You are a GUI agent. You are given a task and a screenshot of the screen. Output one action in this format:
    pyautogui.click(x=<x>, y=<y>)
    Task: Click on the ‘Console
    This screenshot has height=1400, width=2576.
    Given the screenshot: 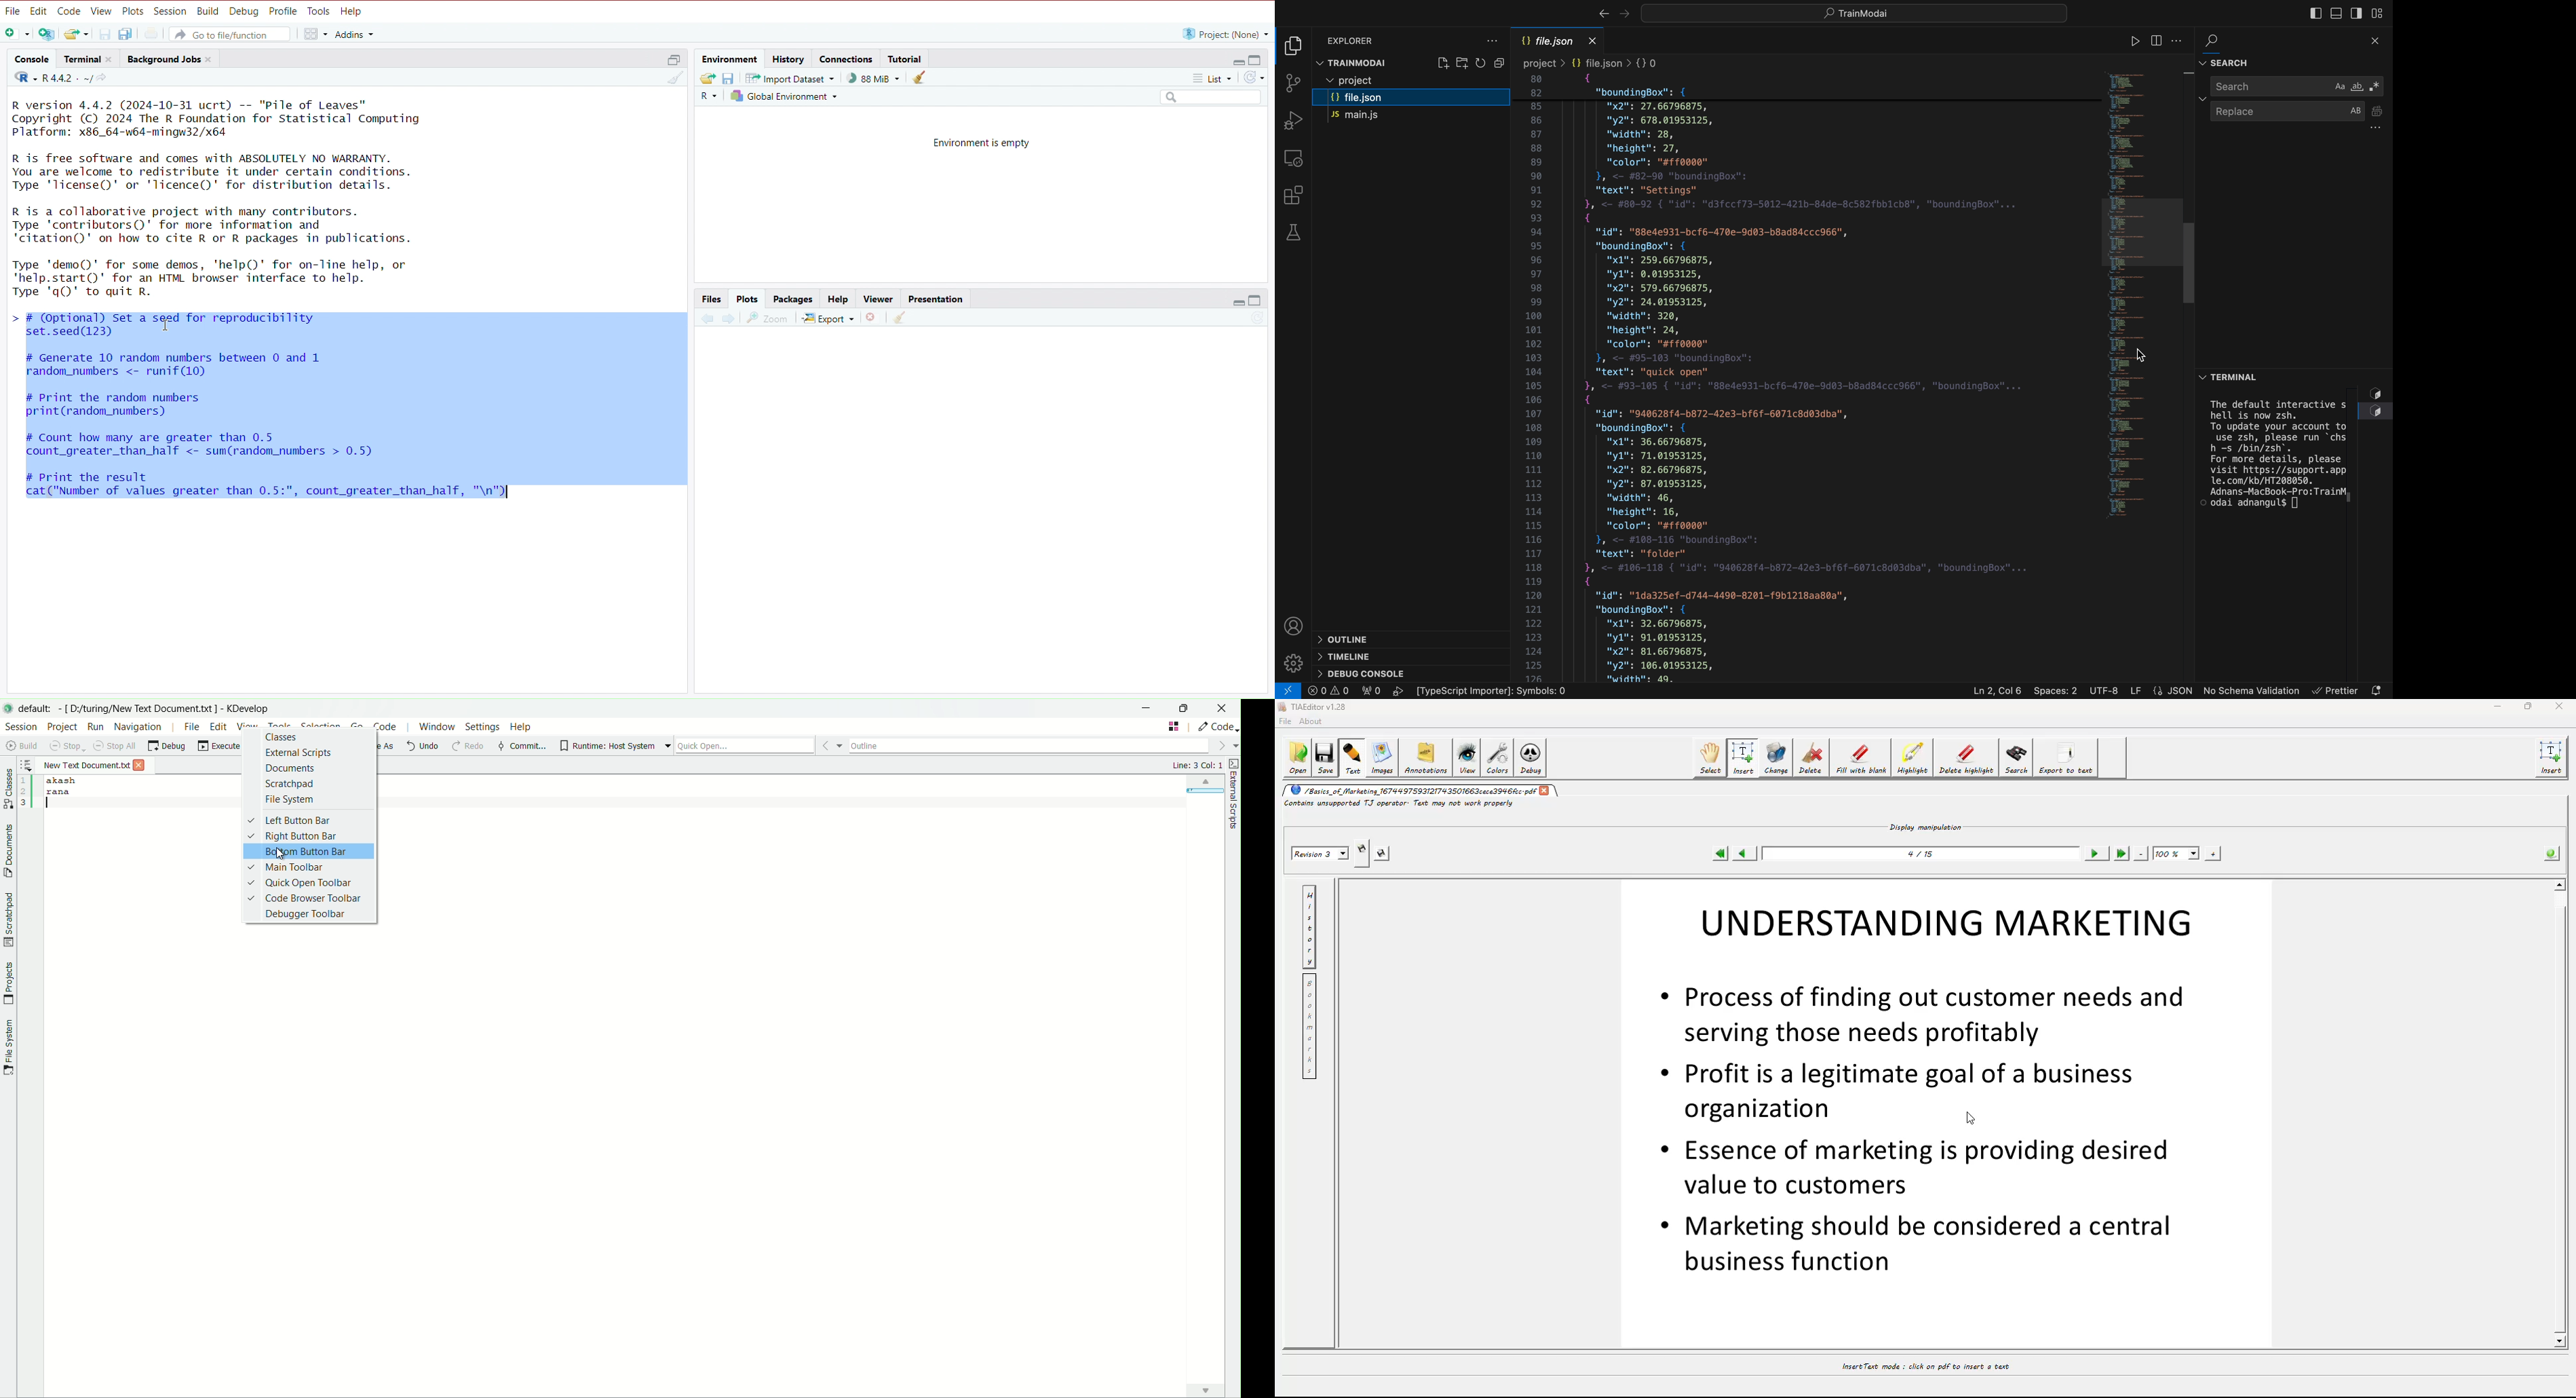 What is the action you would take?
    pyautogui.click(x=31, y=58)
    